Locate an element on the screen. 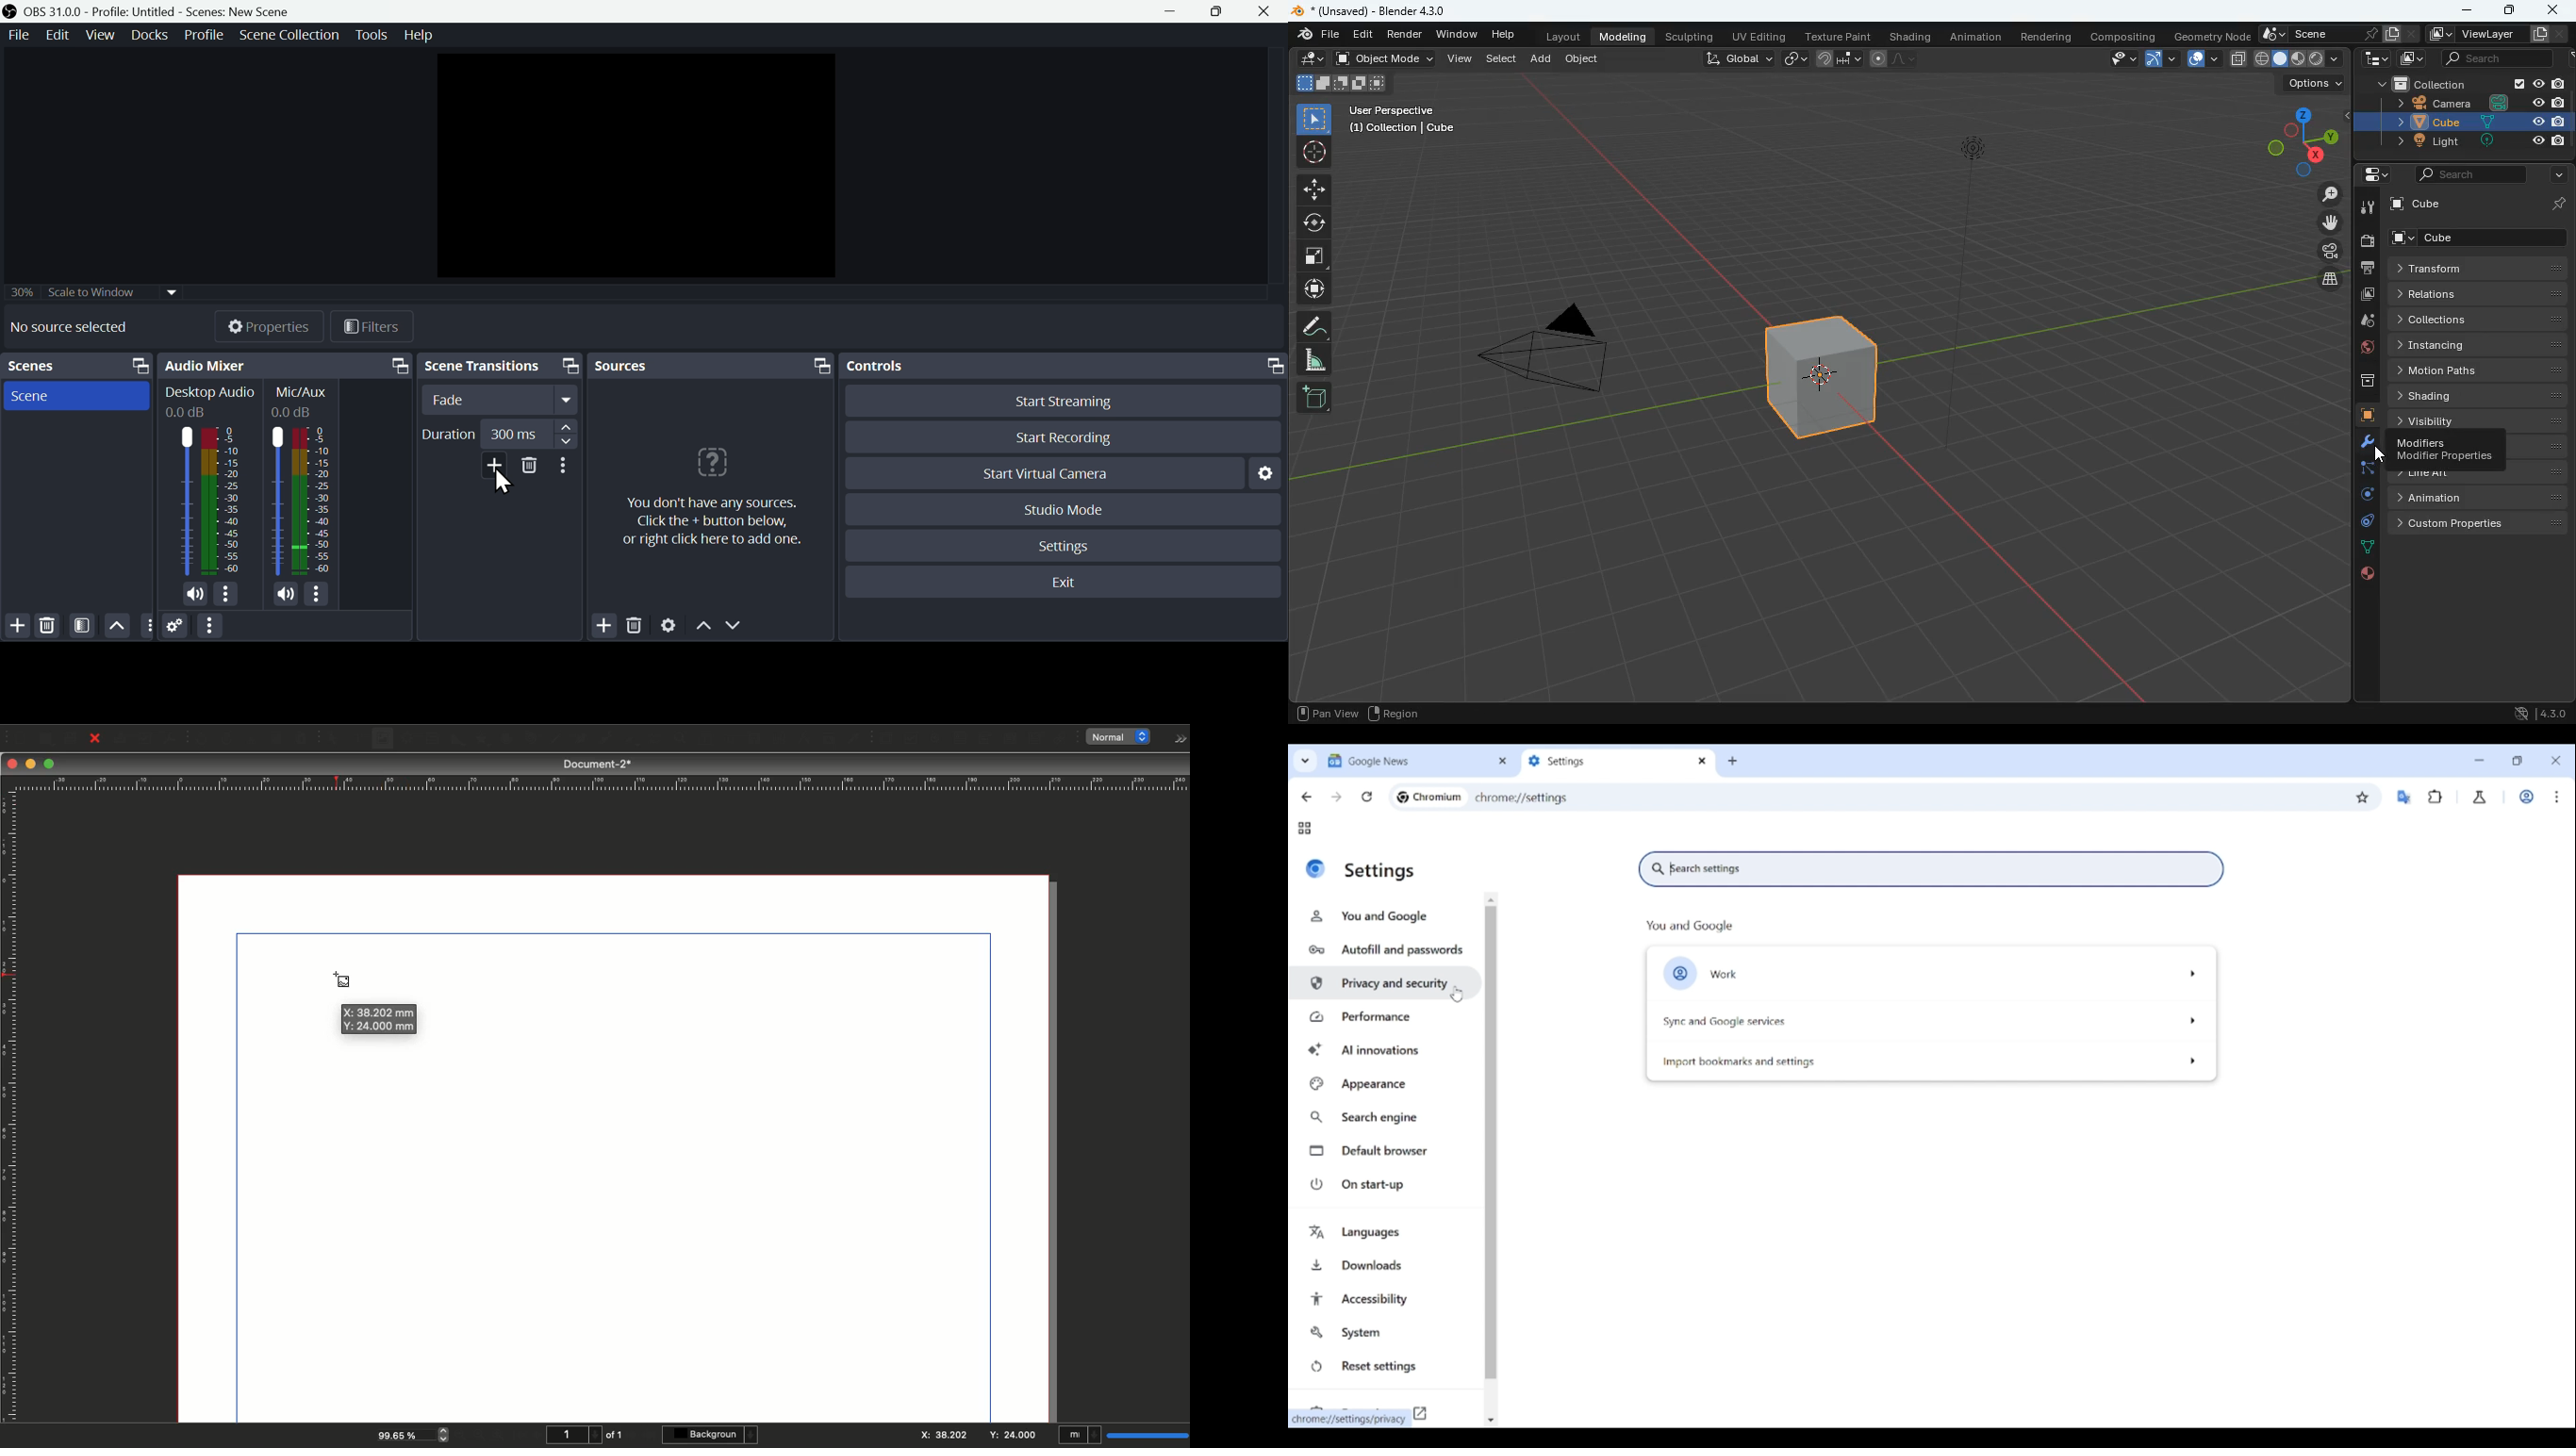  chrome//settings/privacy is located at coordinates (1350, 1420).